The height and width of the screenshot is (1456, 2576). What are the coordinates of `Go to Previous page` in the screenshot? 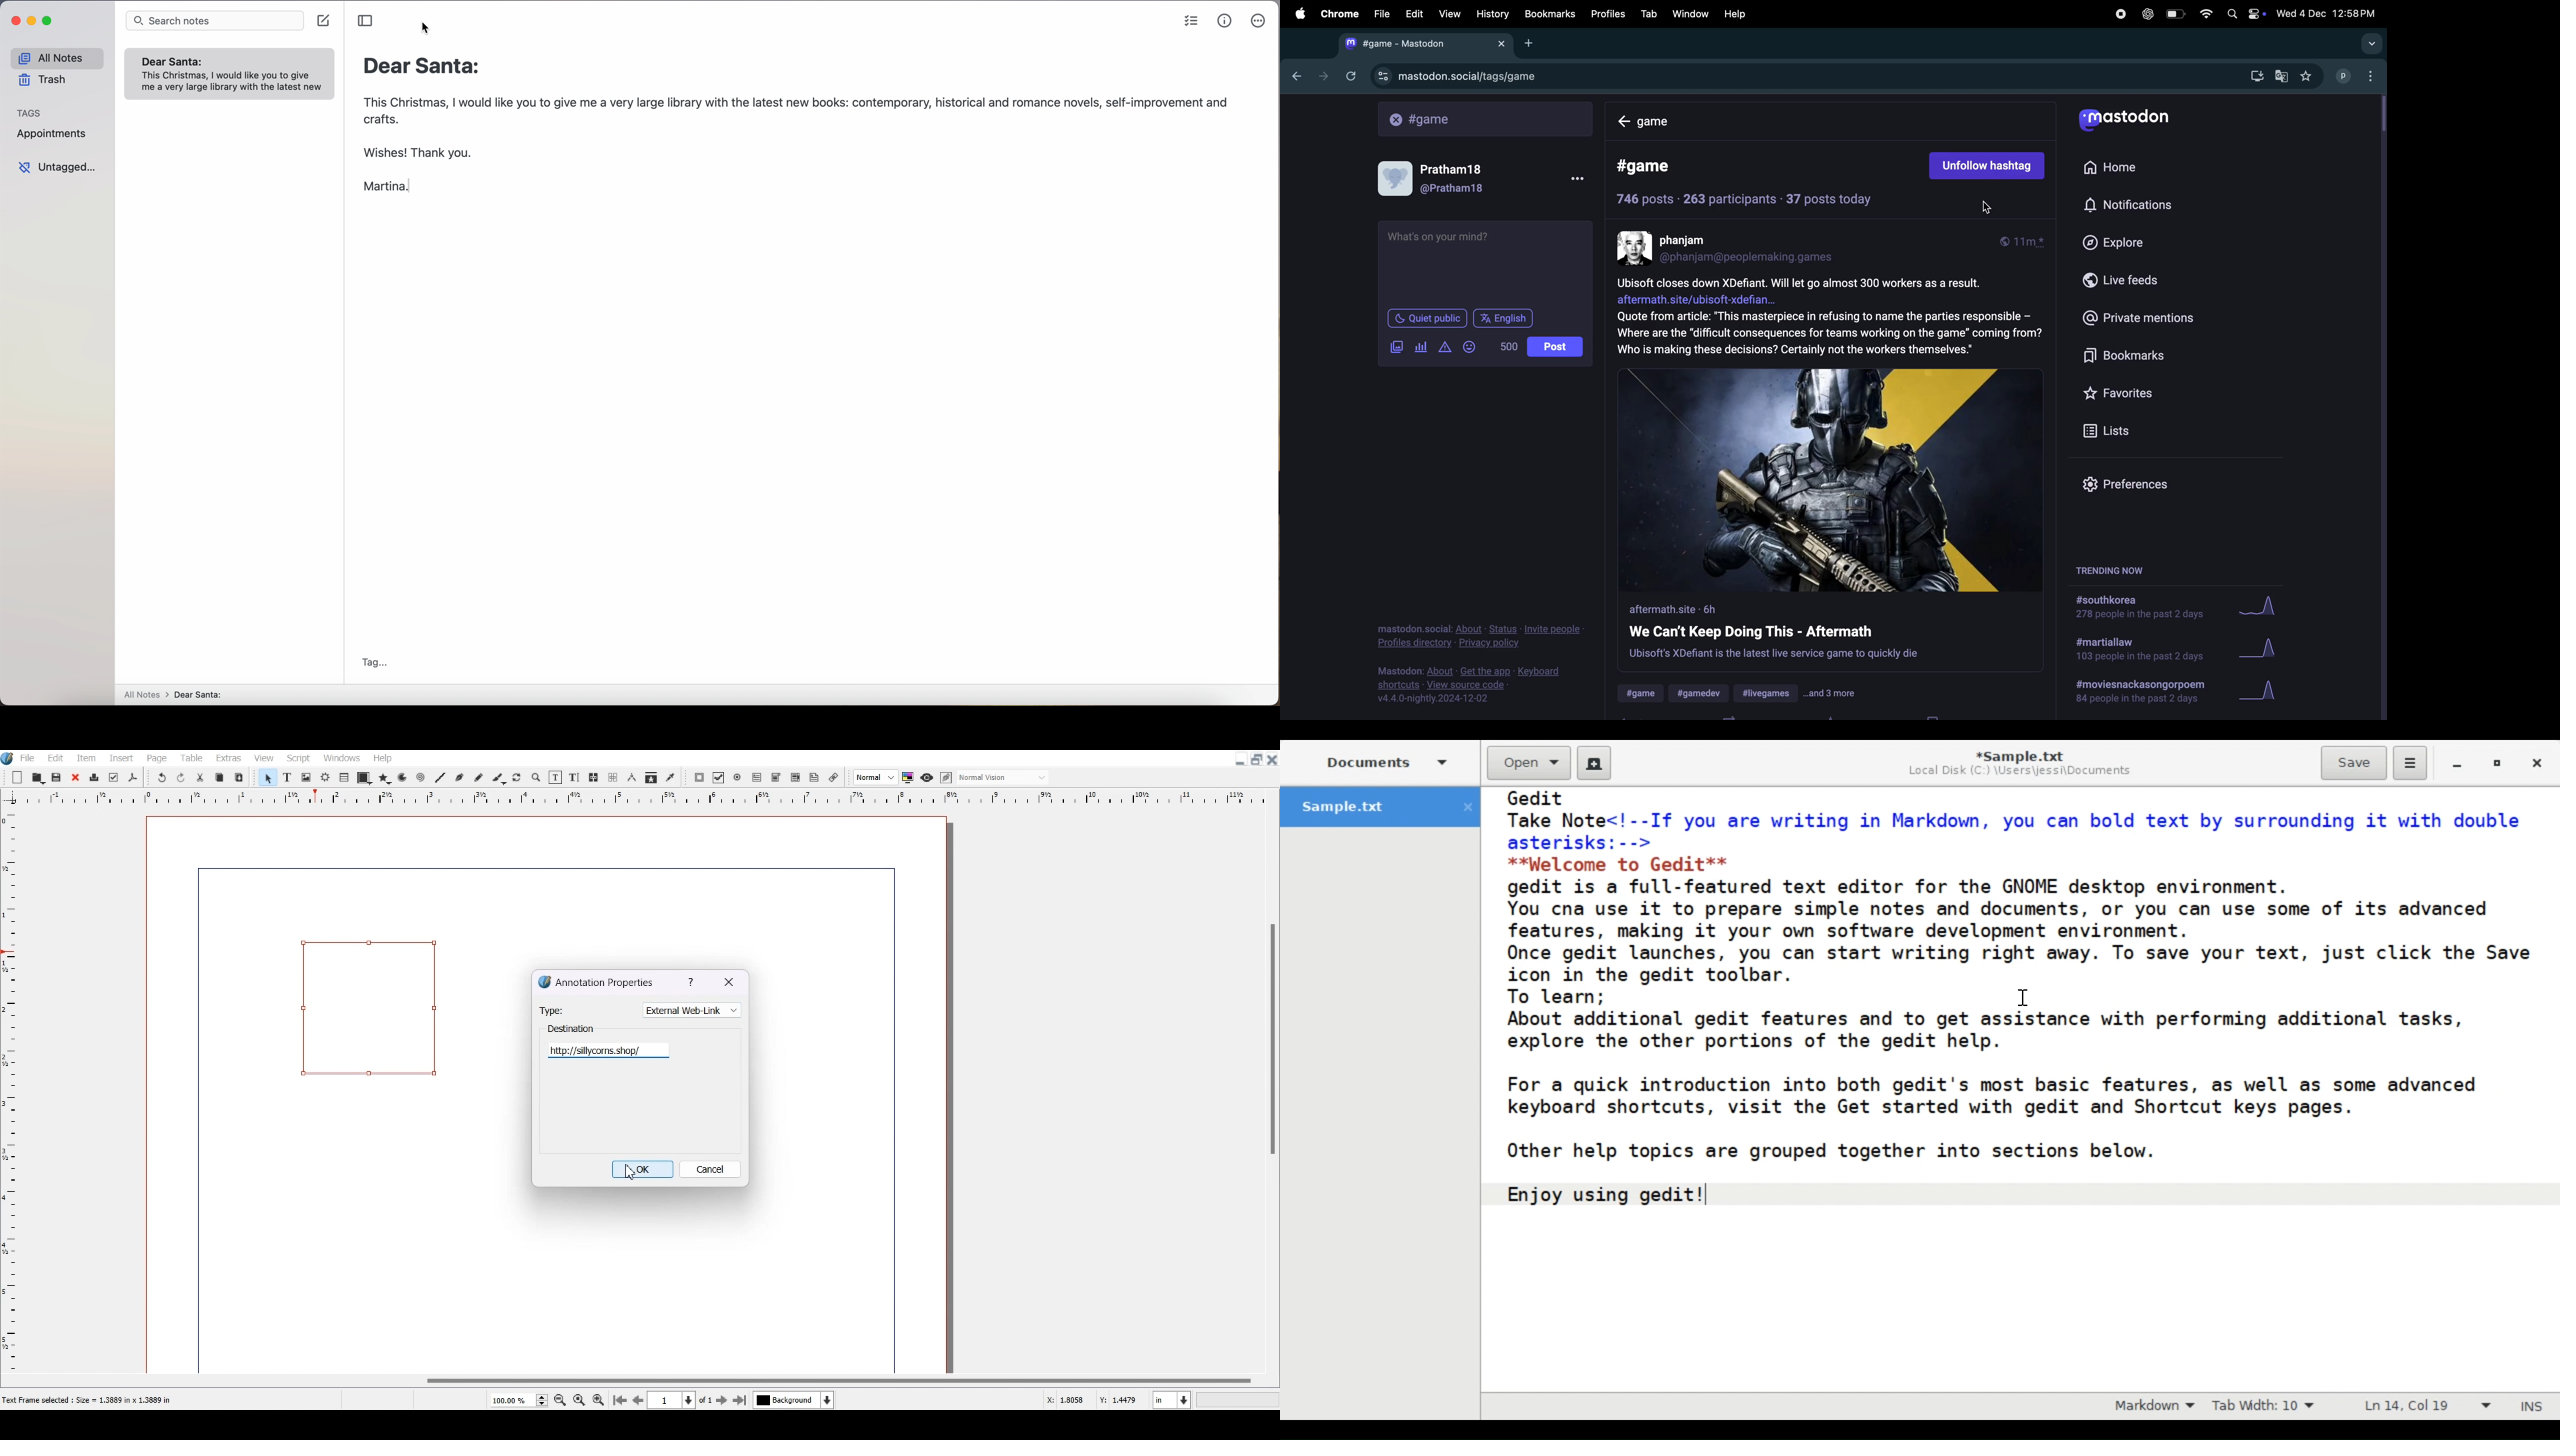 It's located at (638, 1400).